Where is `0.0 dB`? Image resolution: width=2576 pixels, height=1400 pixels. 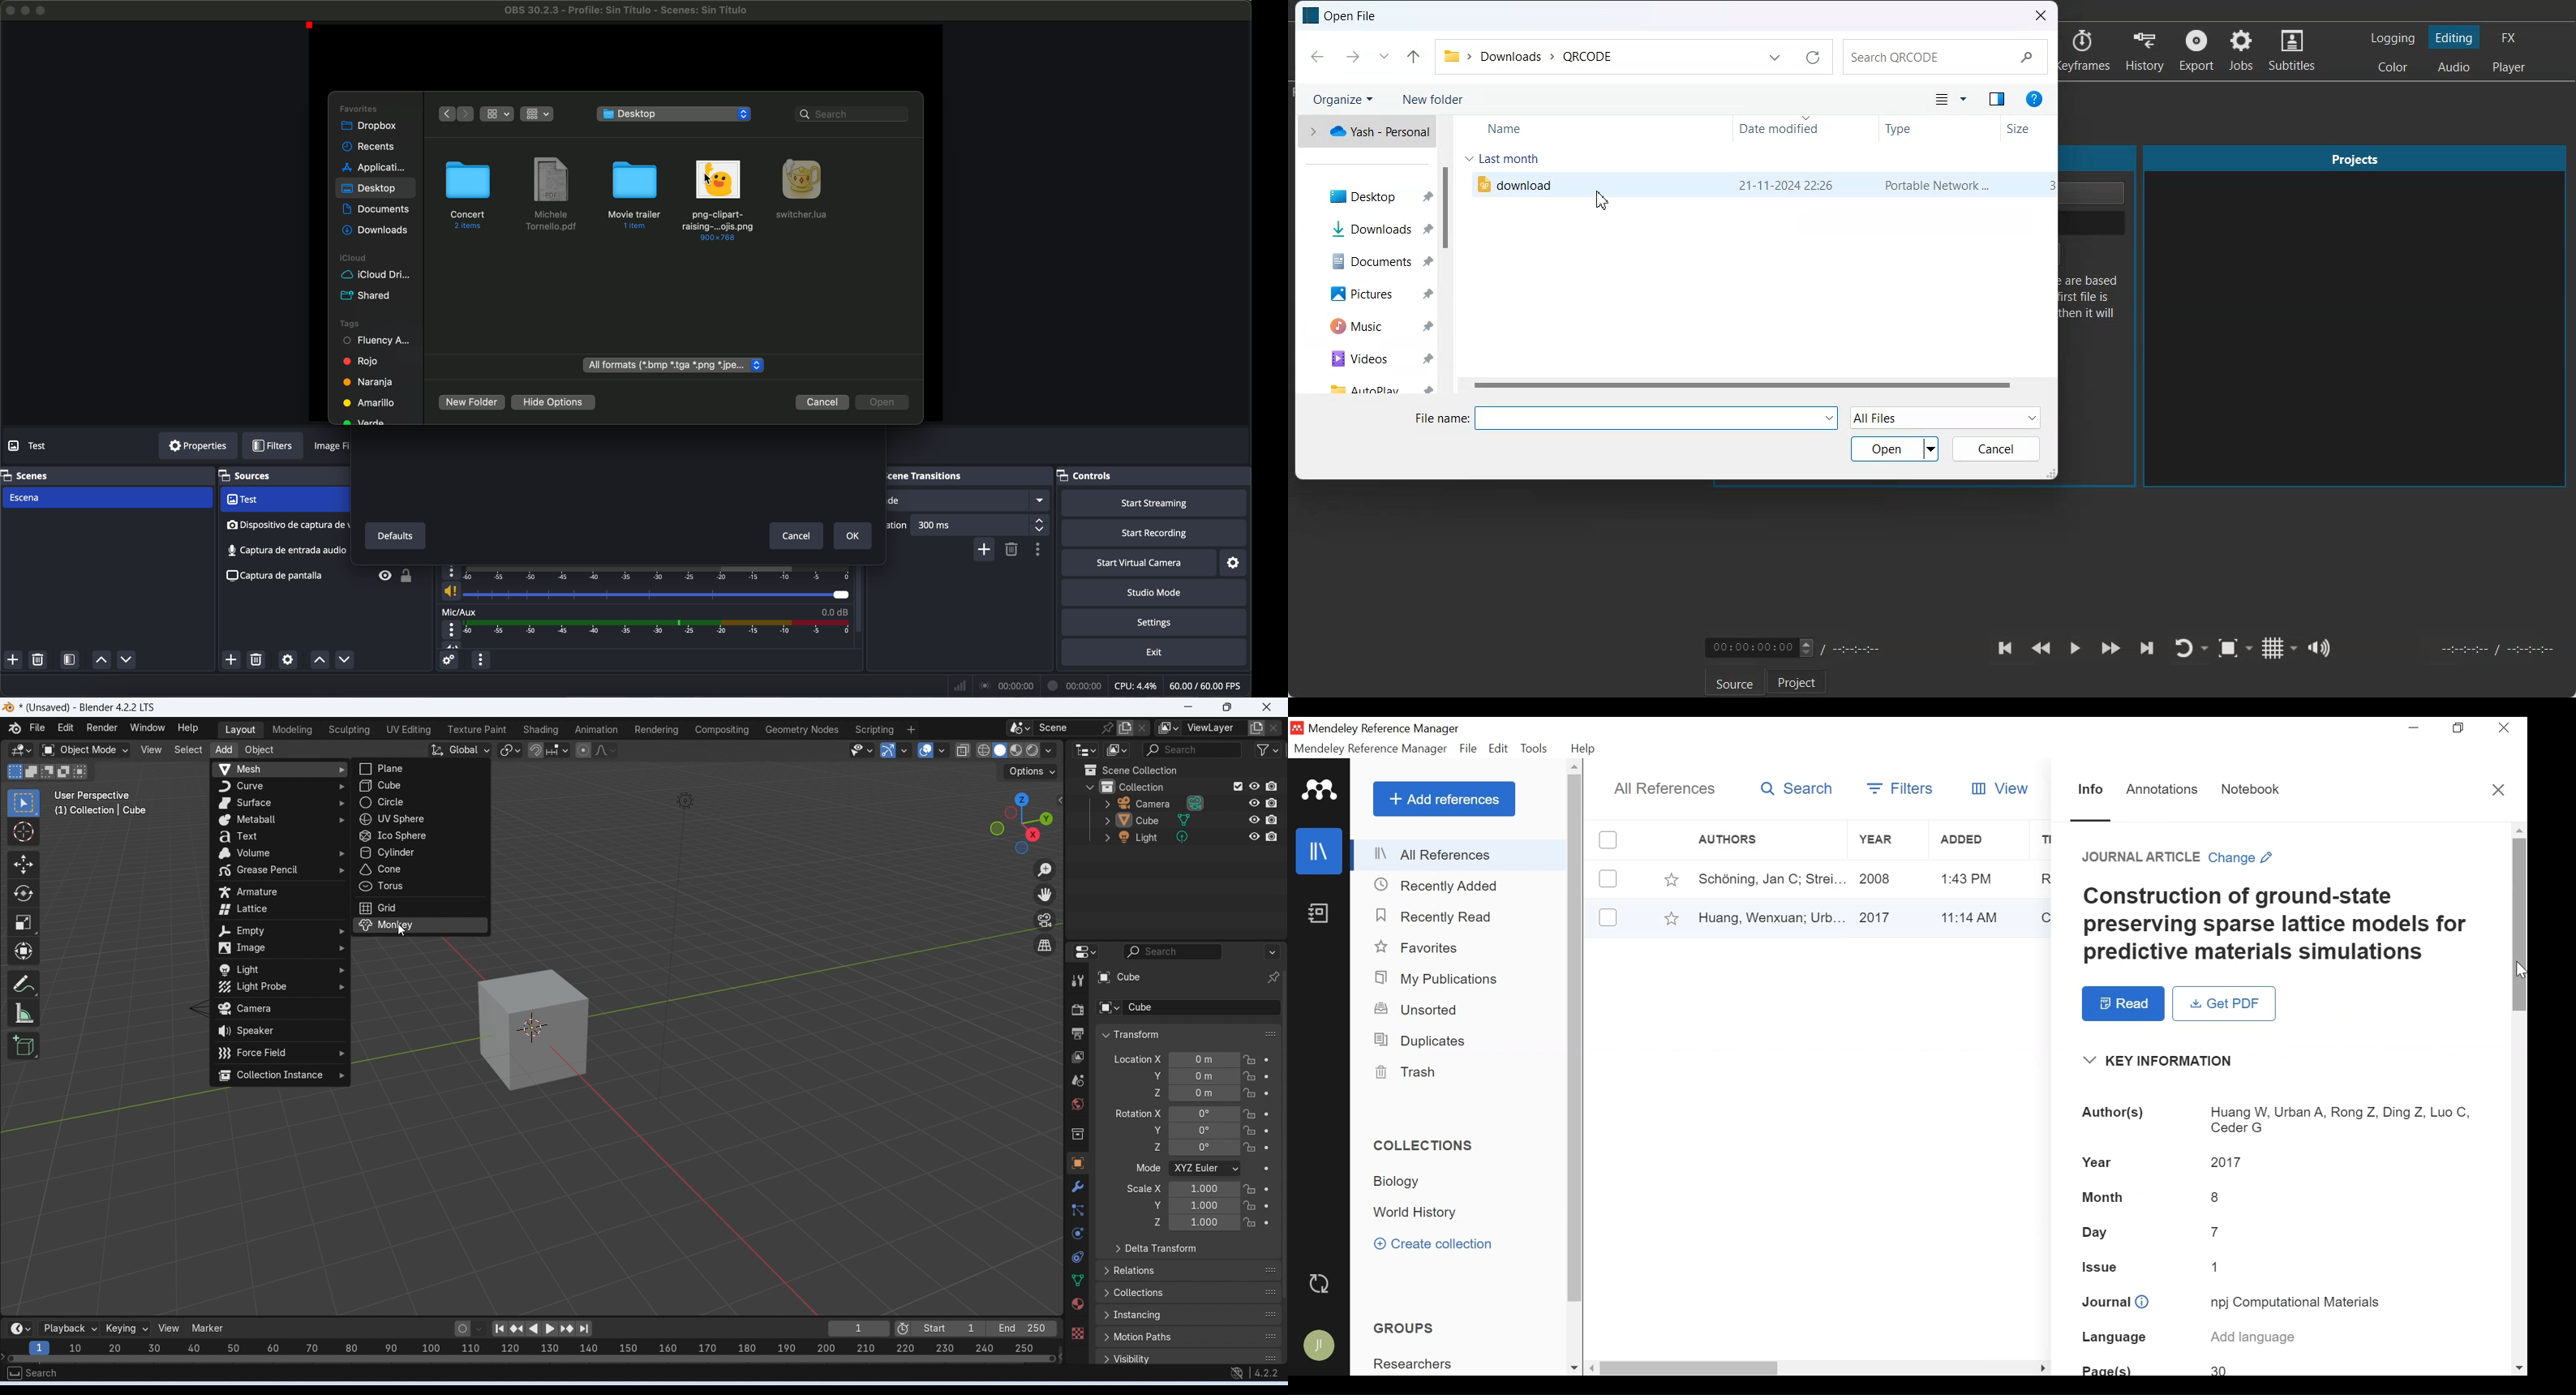
0.0 dB is located at coordinates (835, 610).